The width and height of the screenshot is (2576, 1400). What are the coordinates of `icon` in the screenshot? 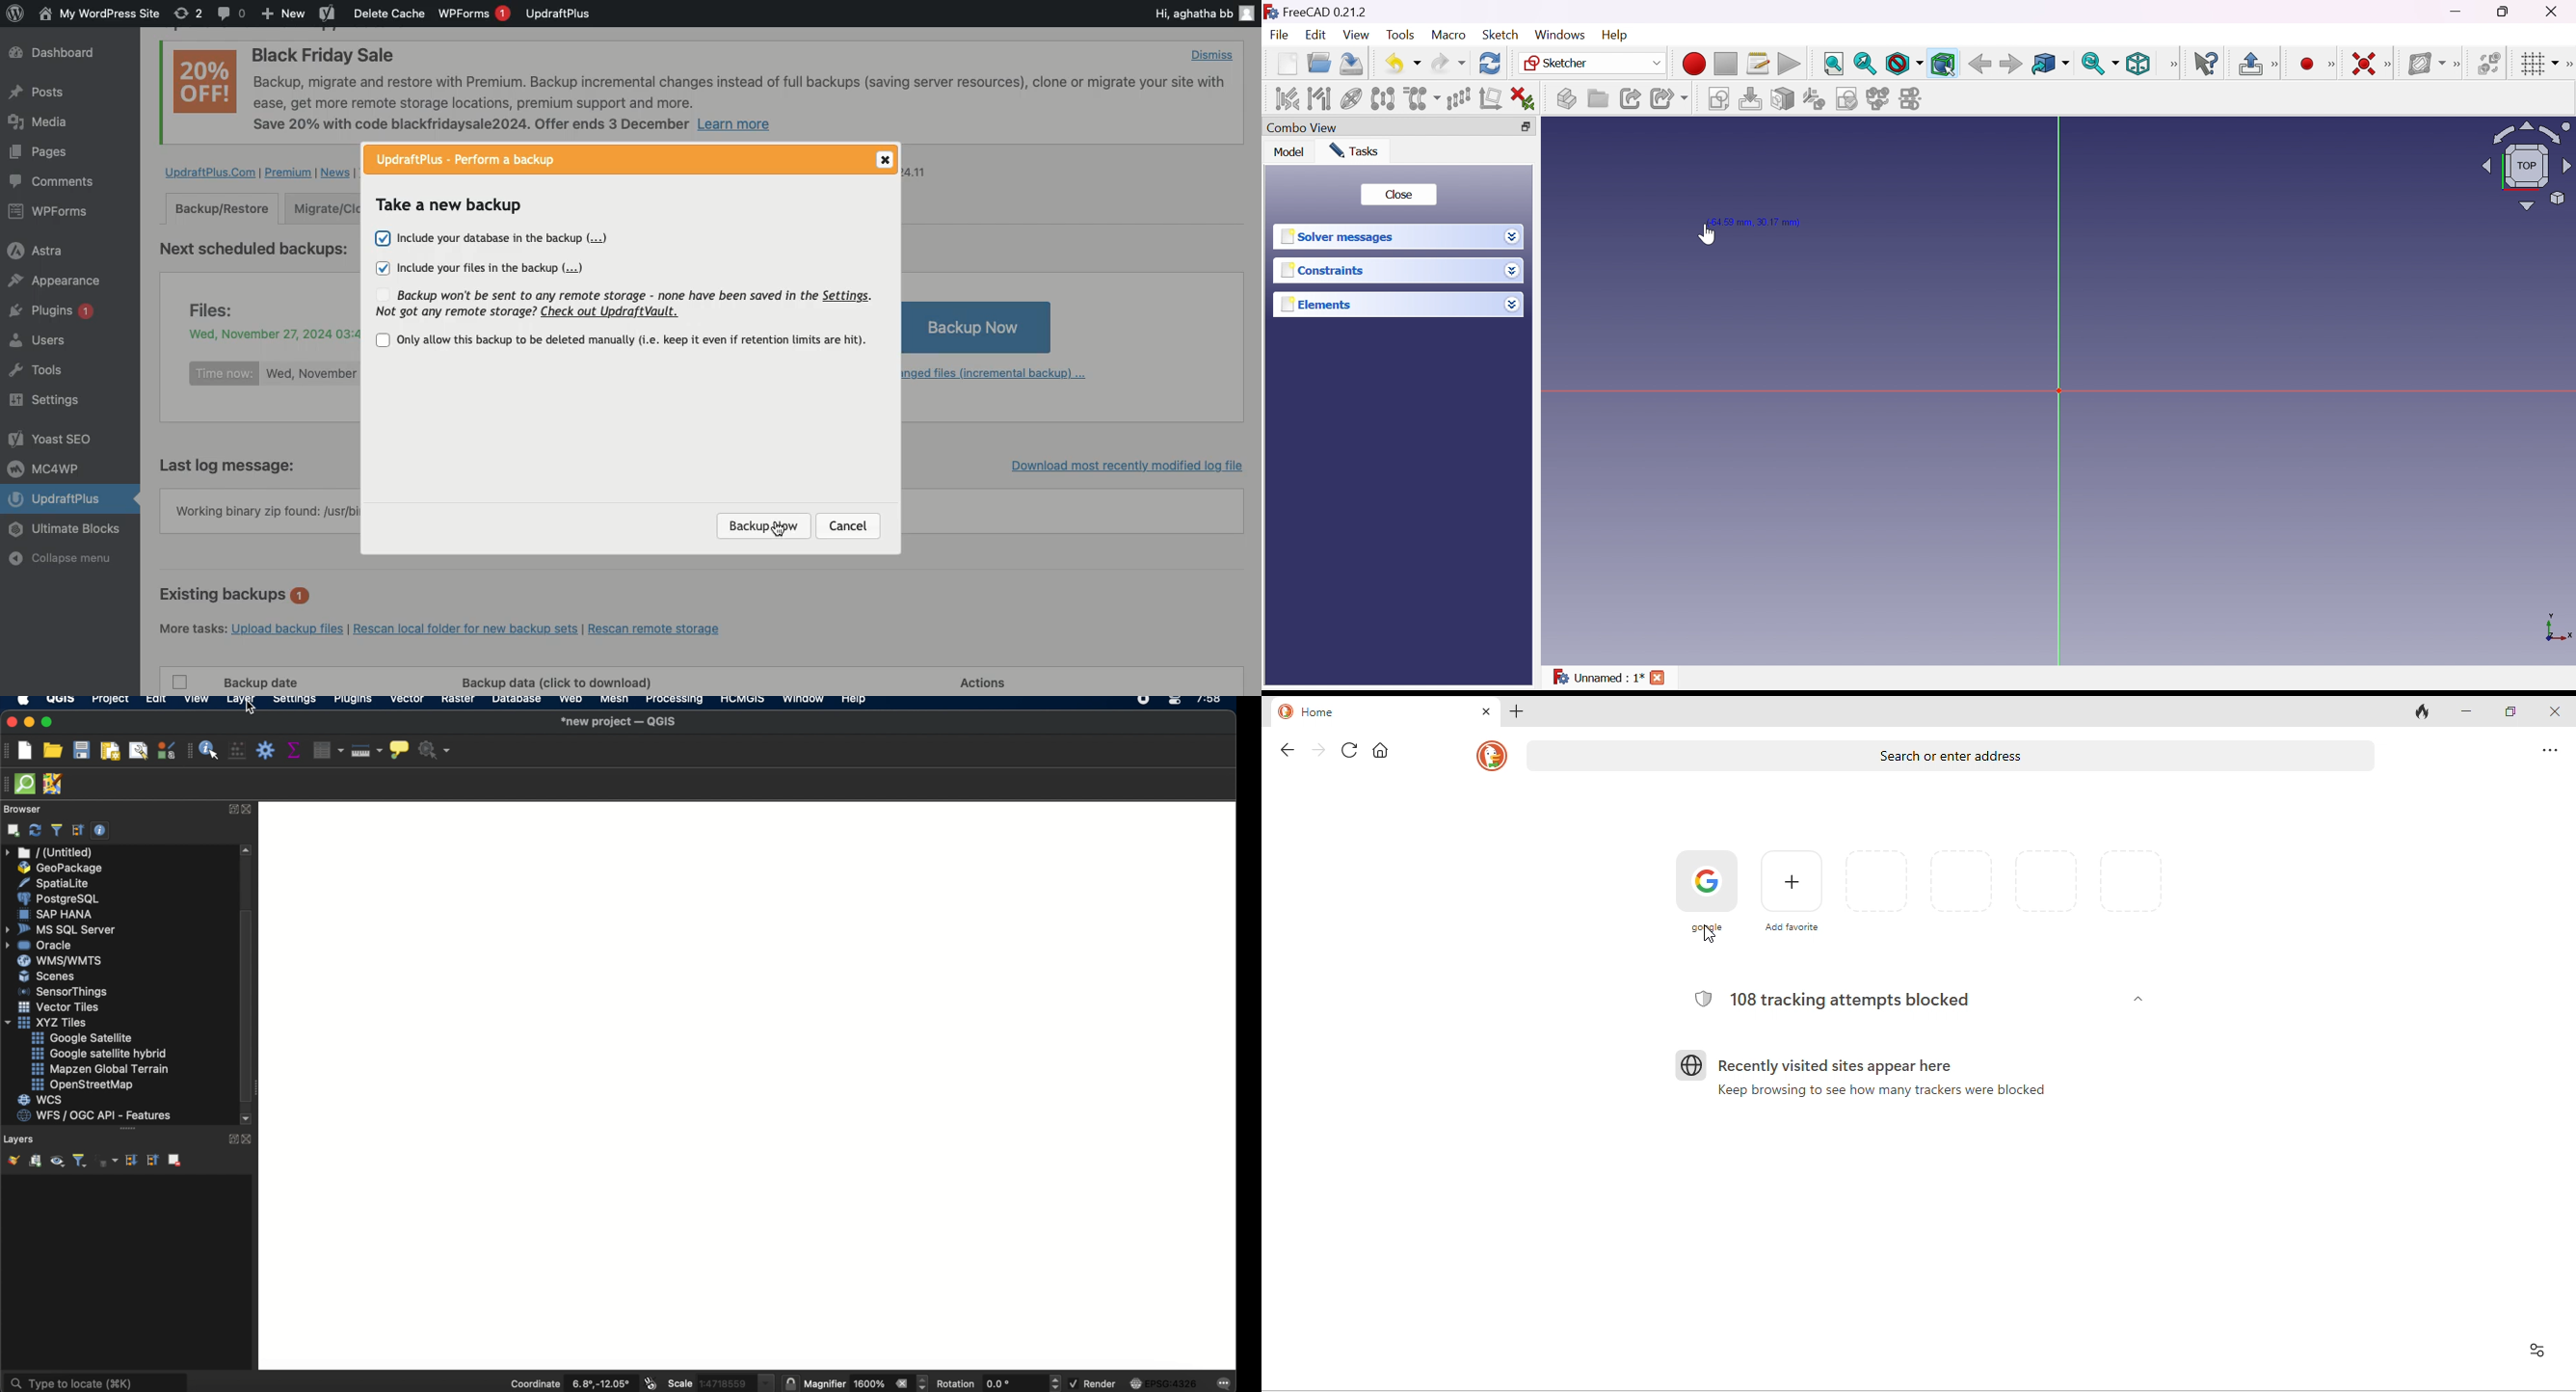 It's located at (1270, 12).